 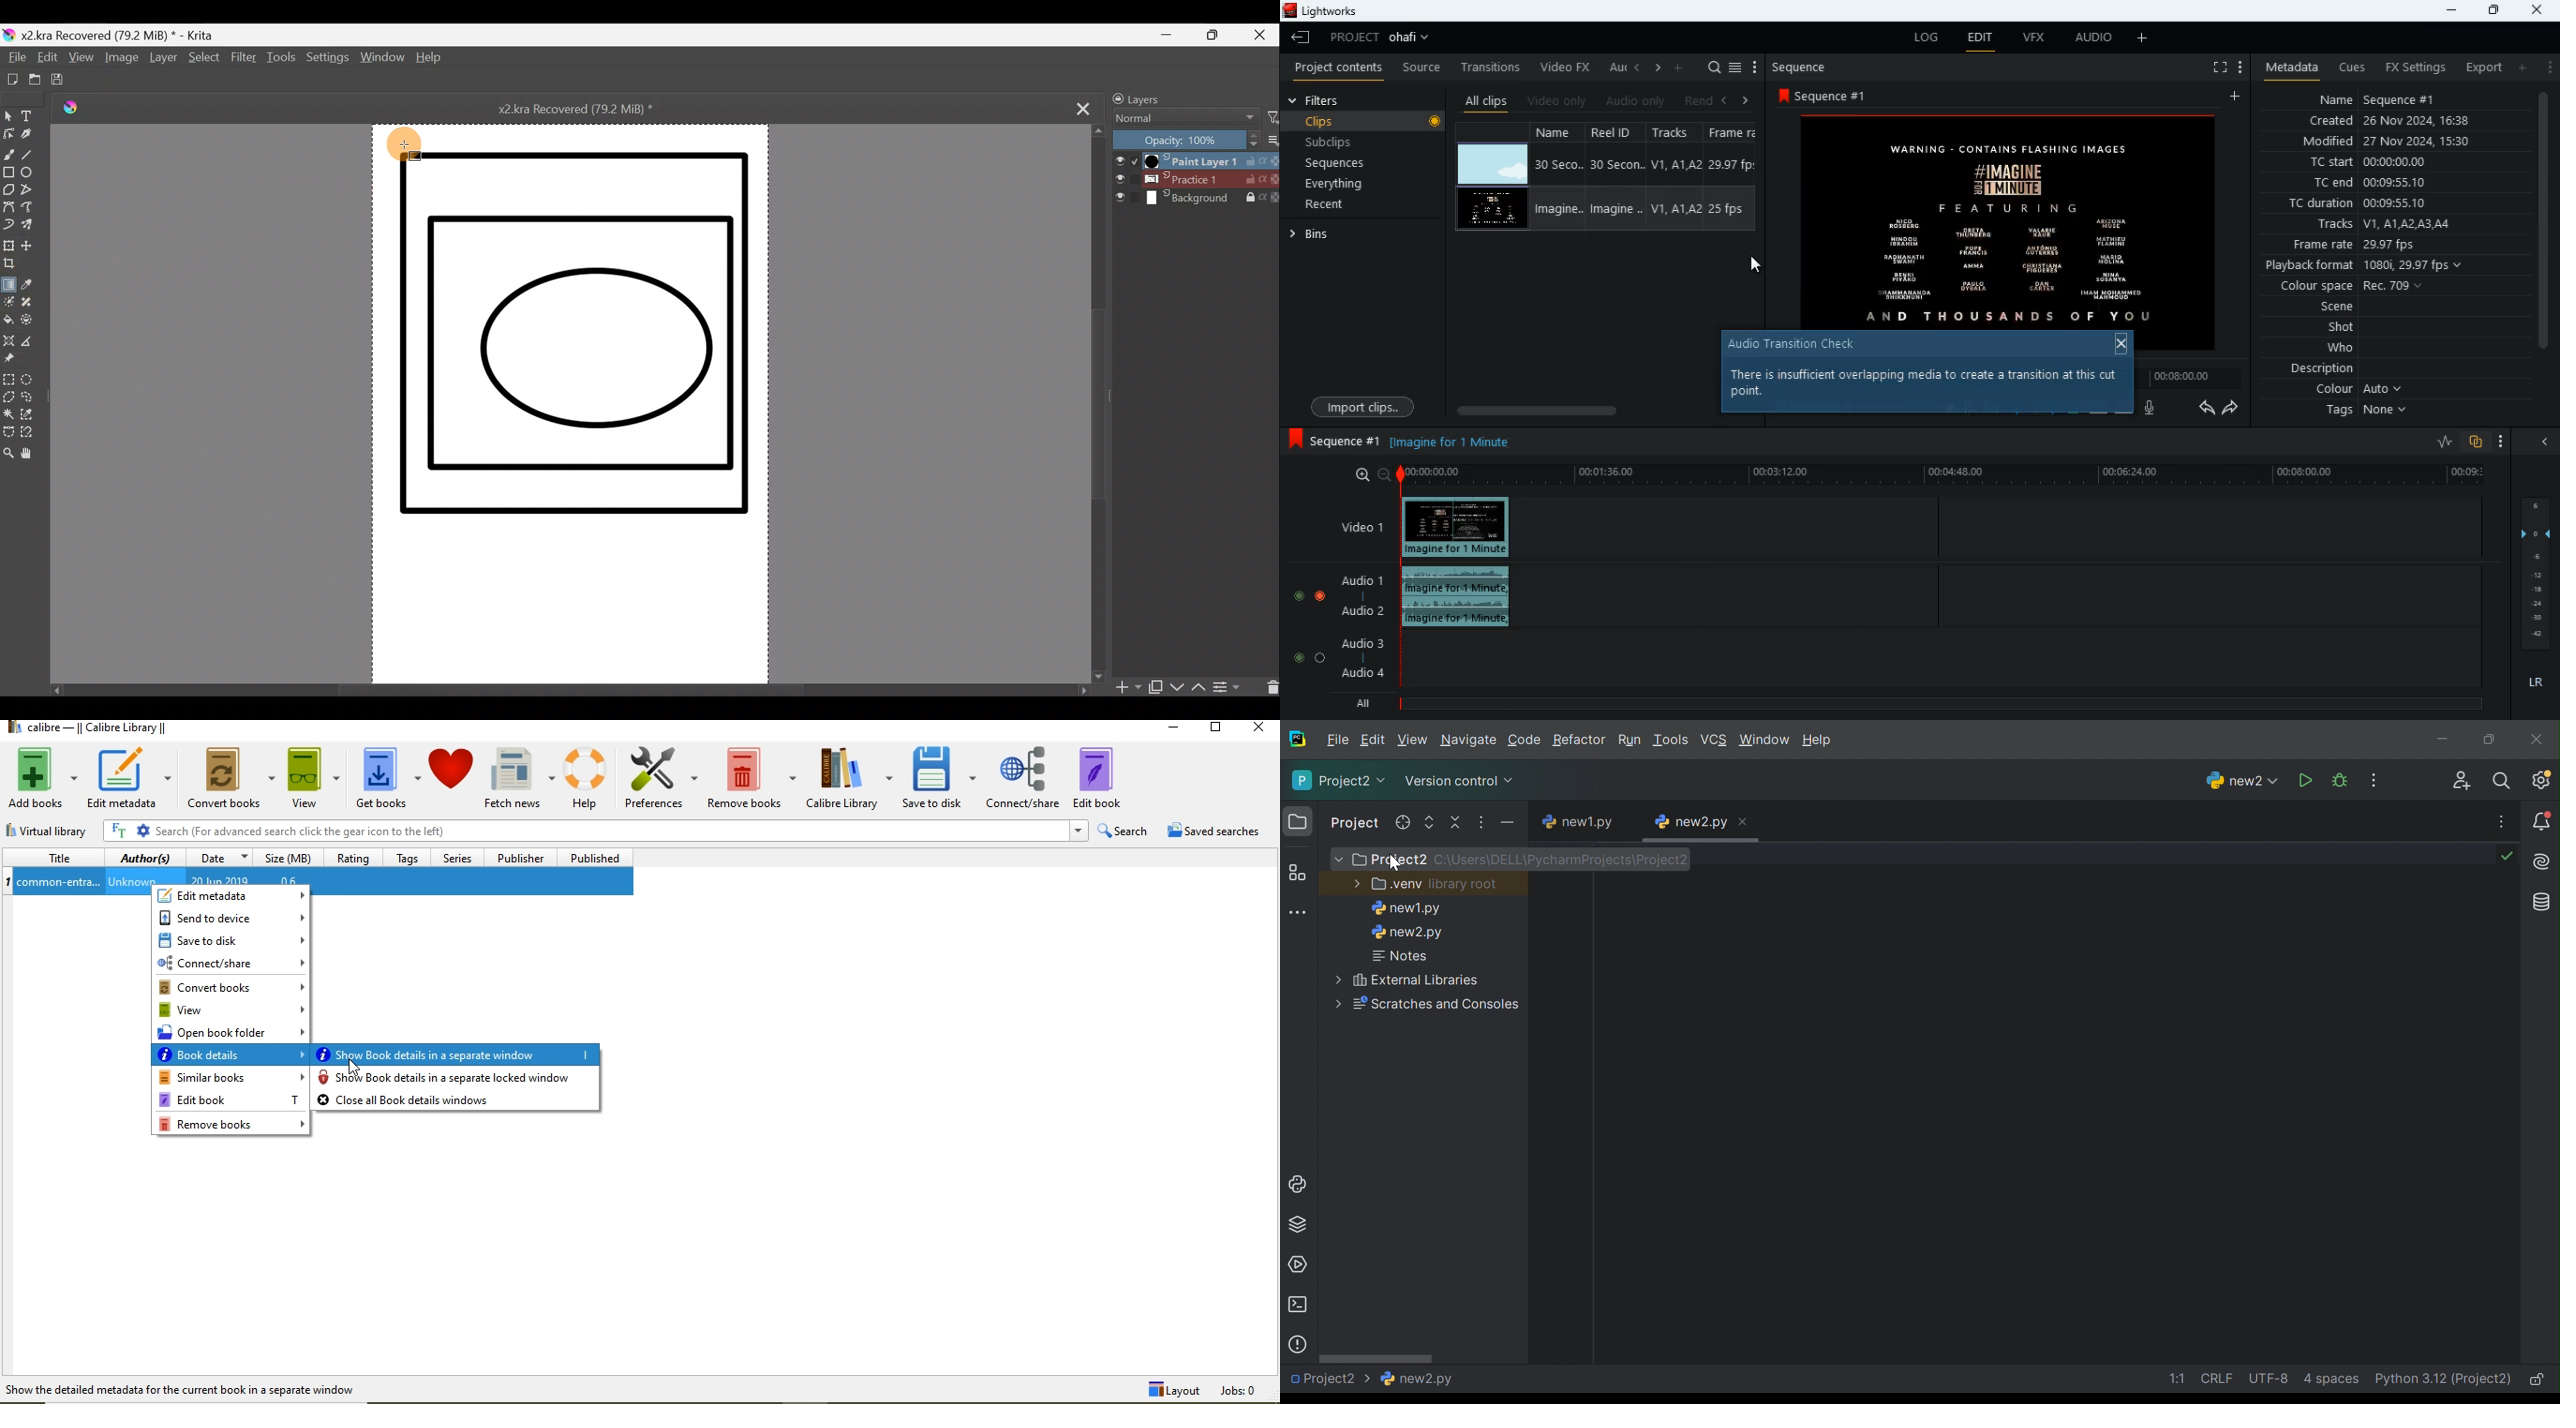 What do you see at coordinates (1297, 593) in the screenshot?
I see `toggle` at bounding box center [1297, 593].